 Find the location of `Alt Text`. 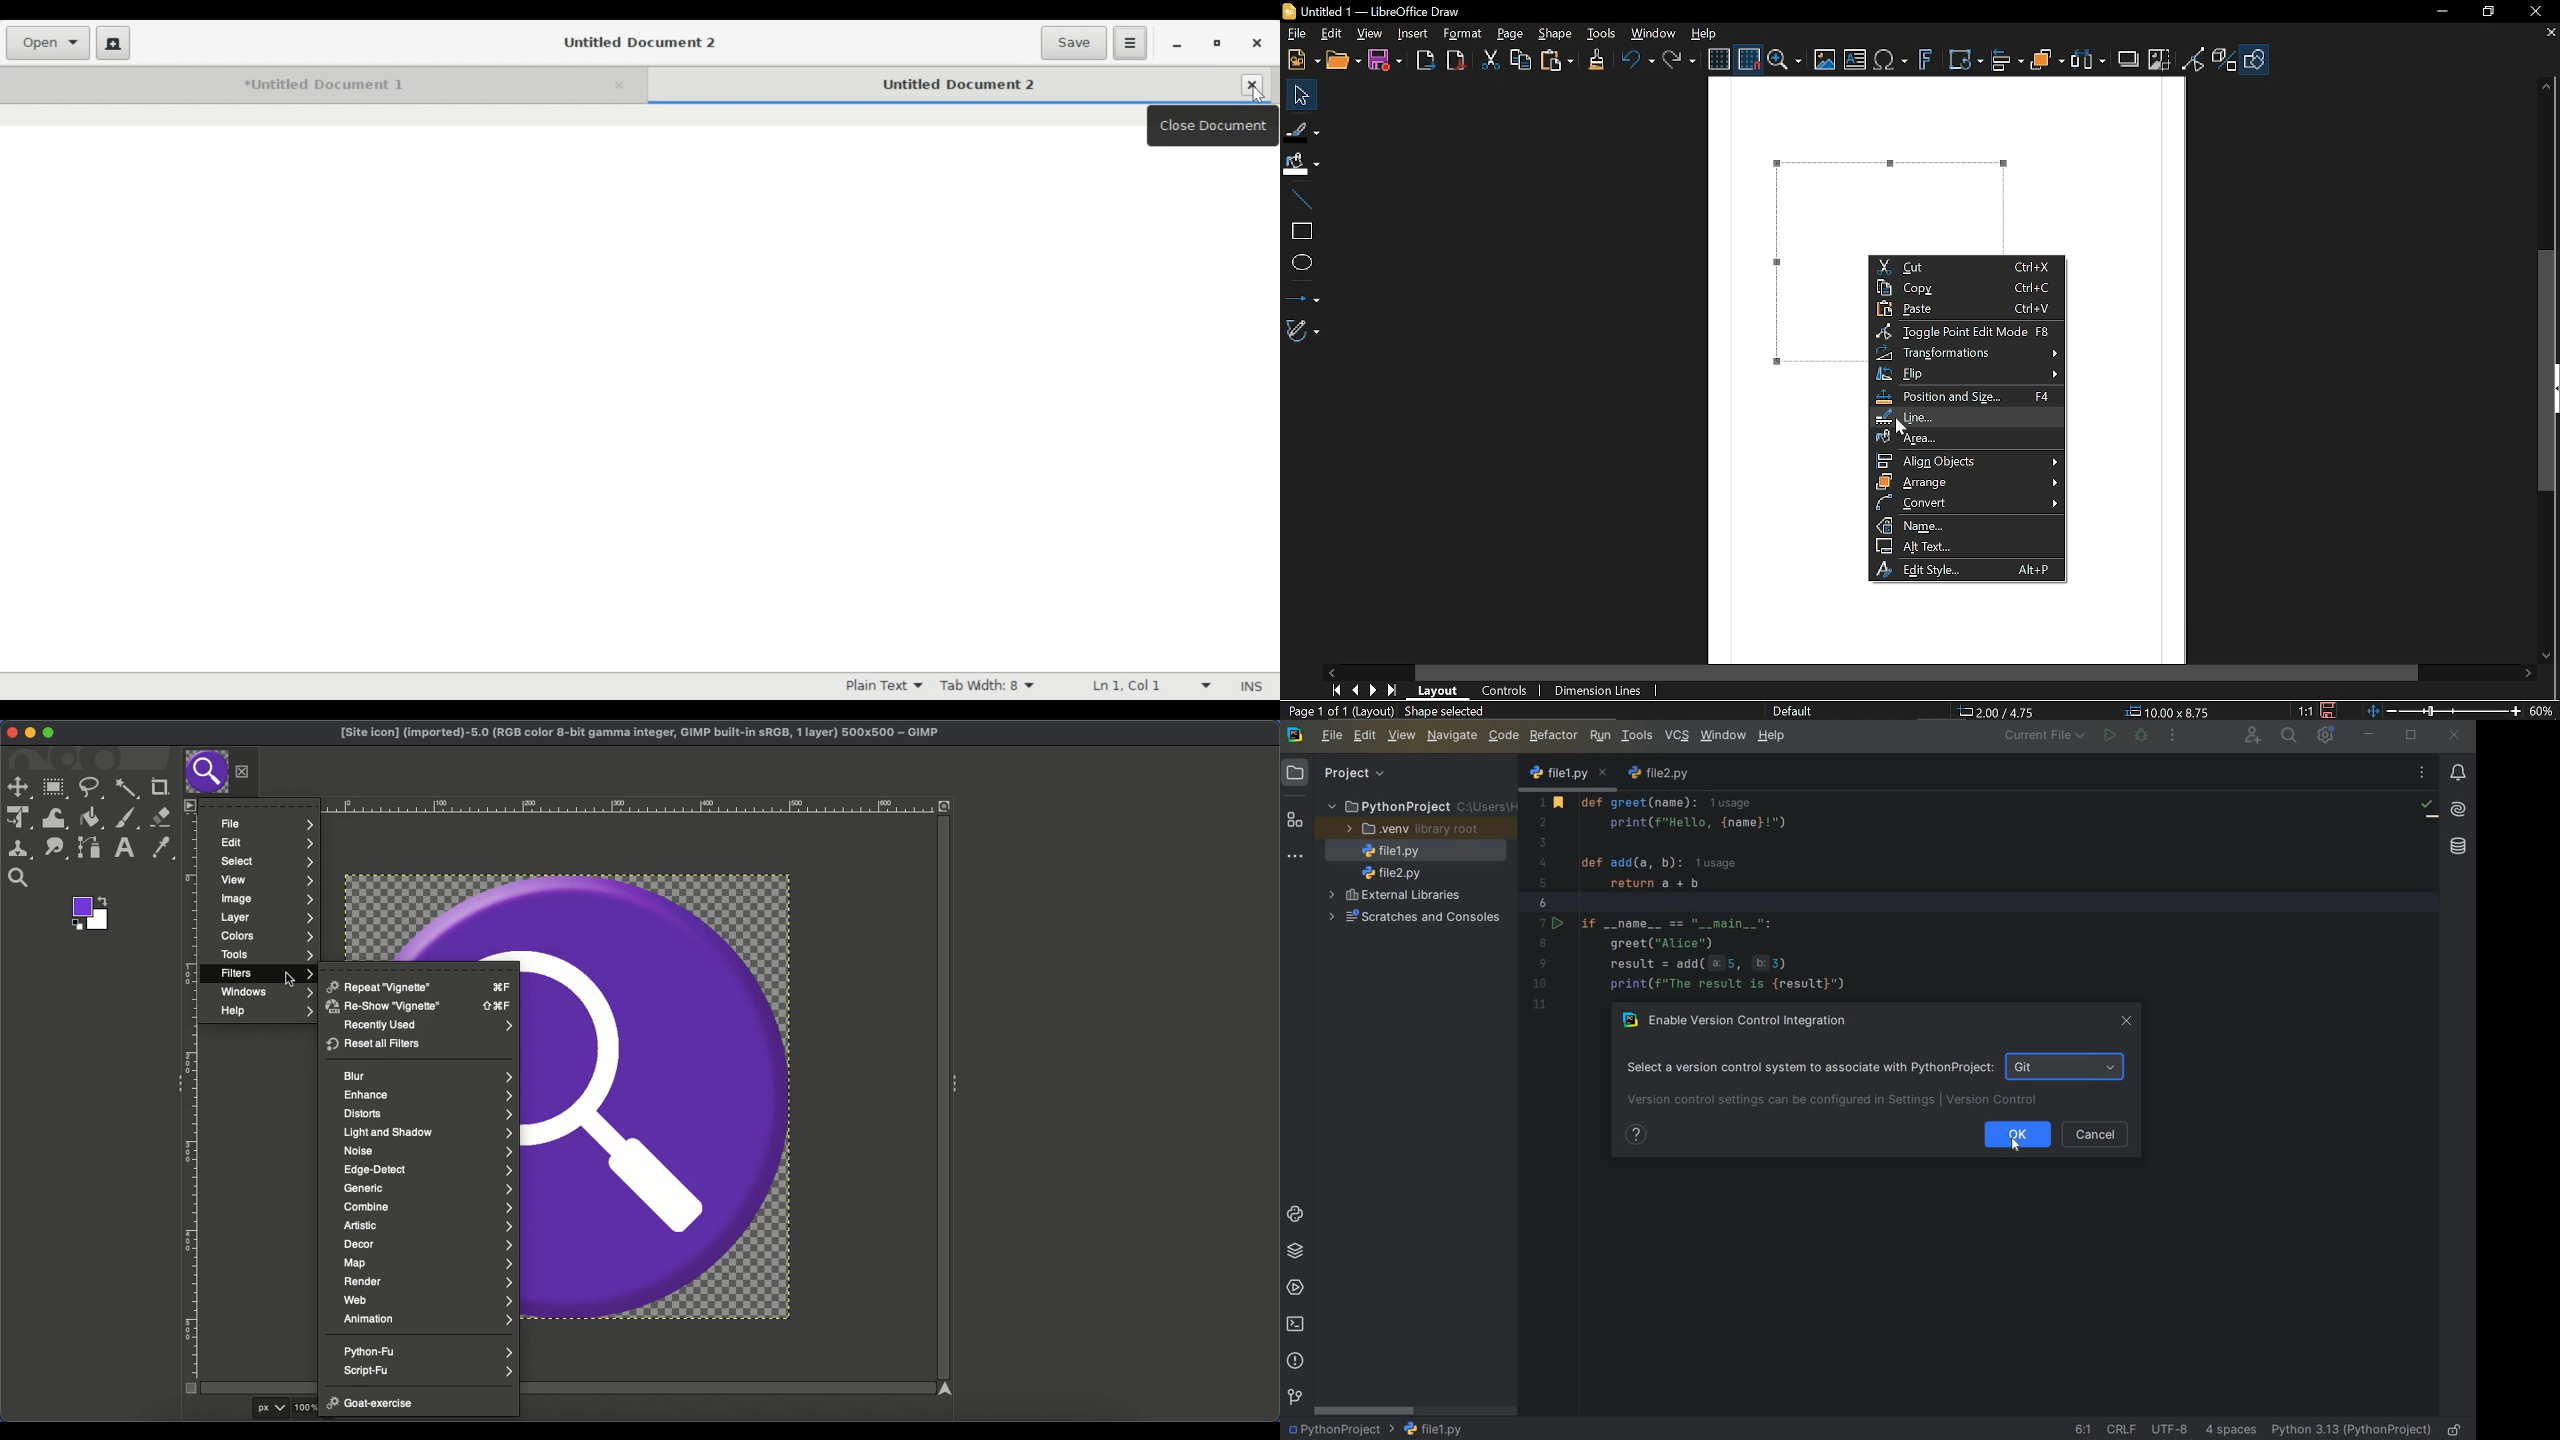

Alt Text is located at coordinates (1965, 546).